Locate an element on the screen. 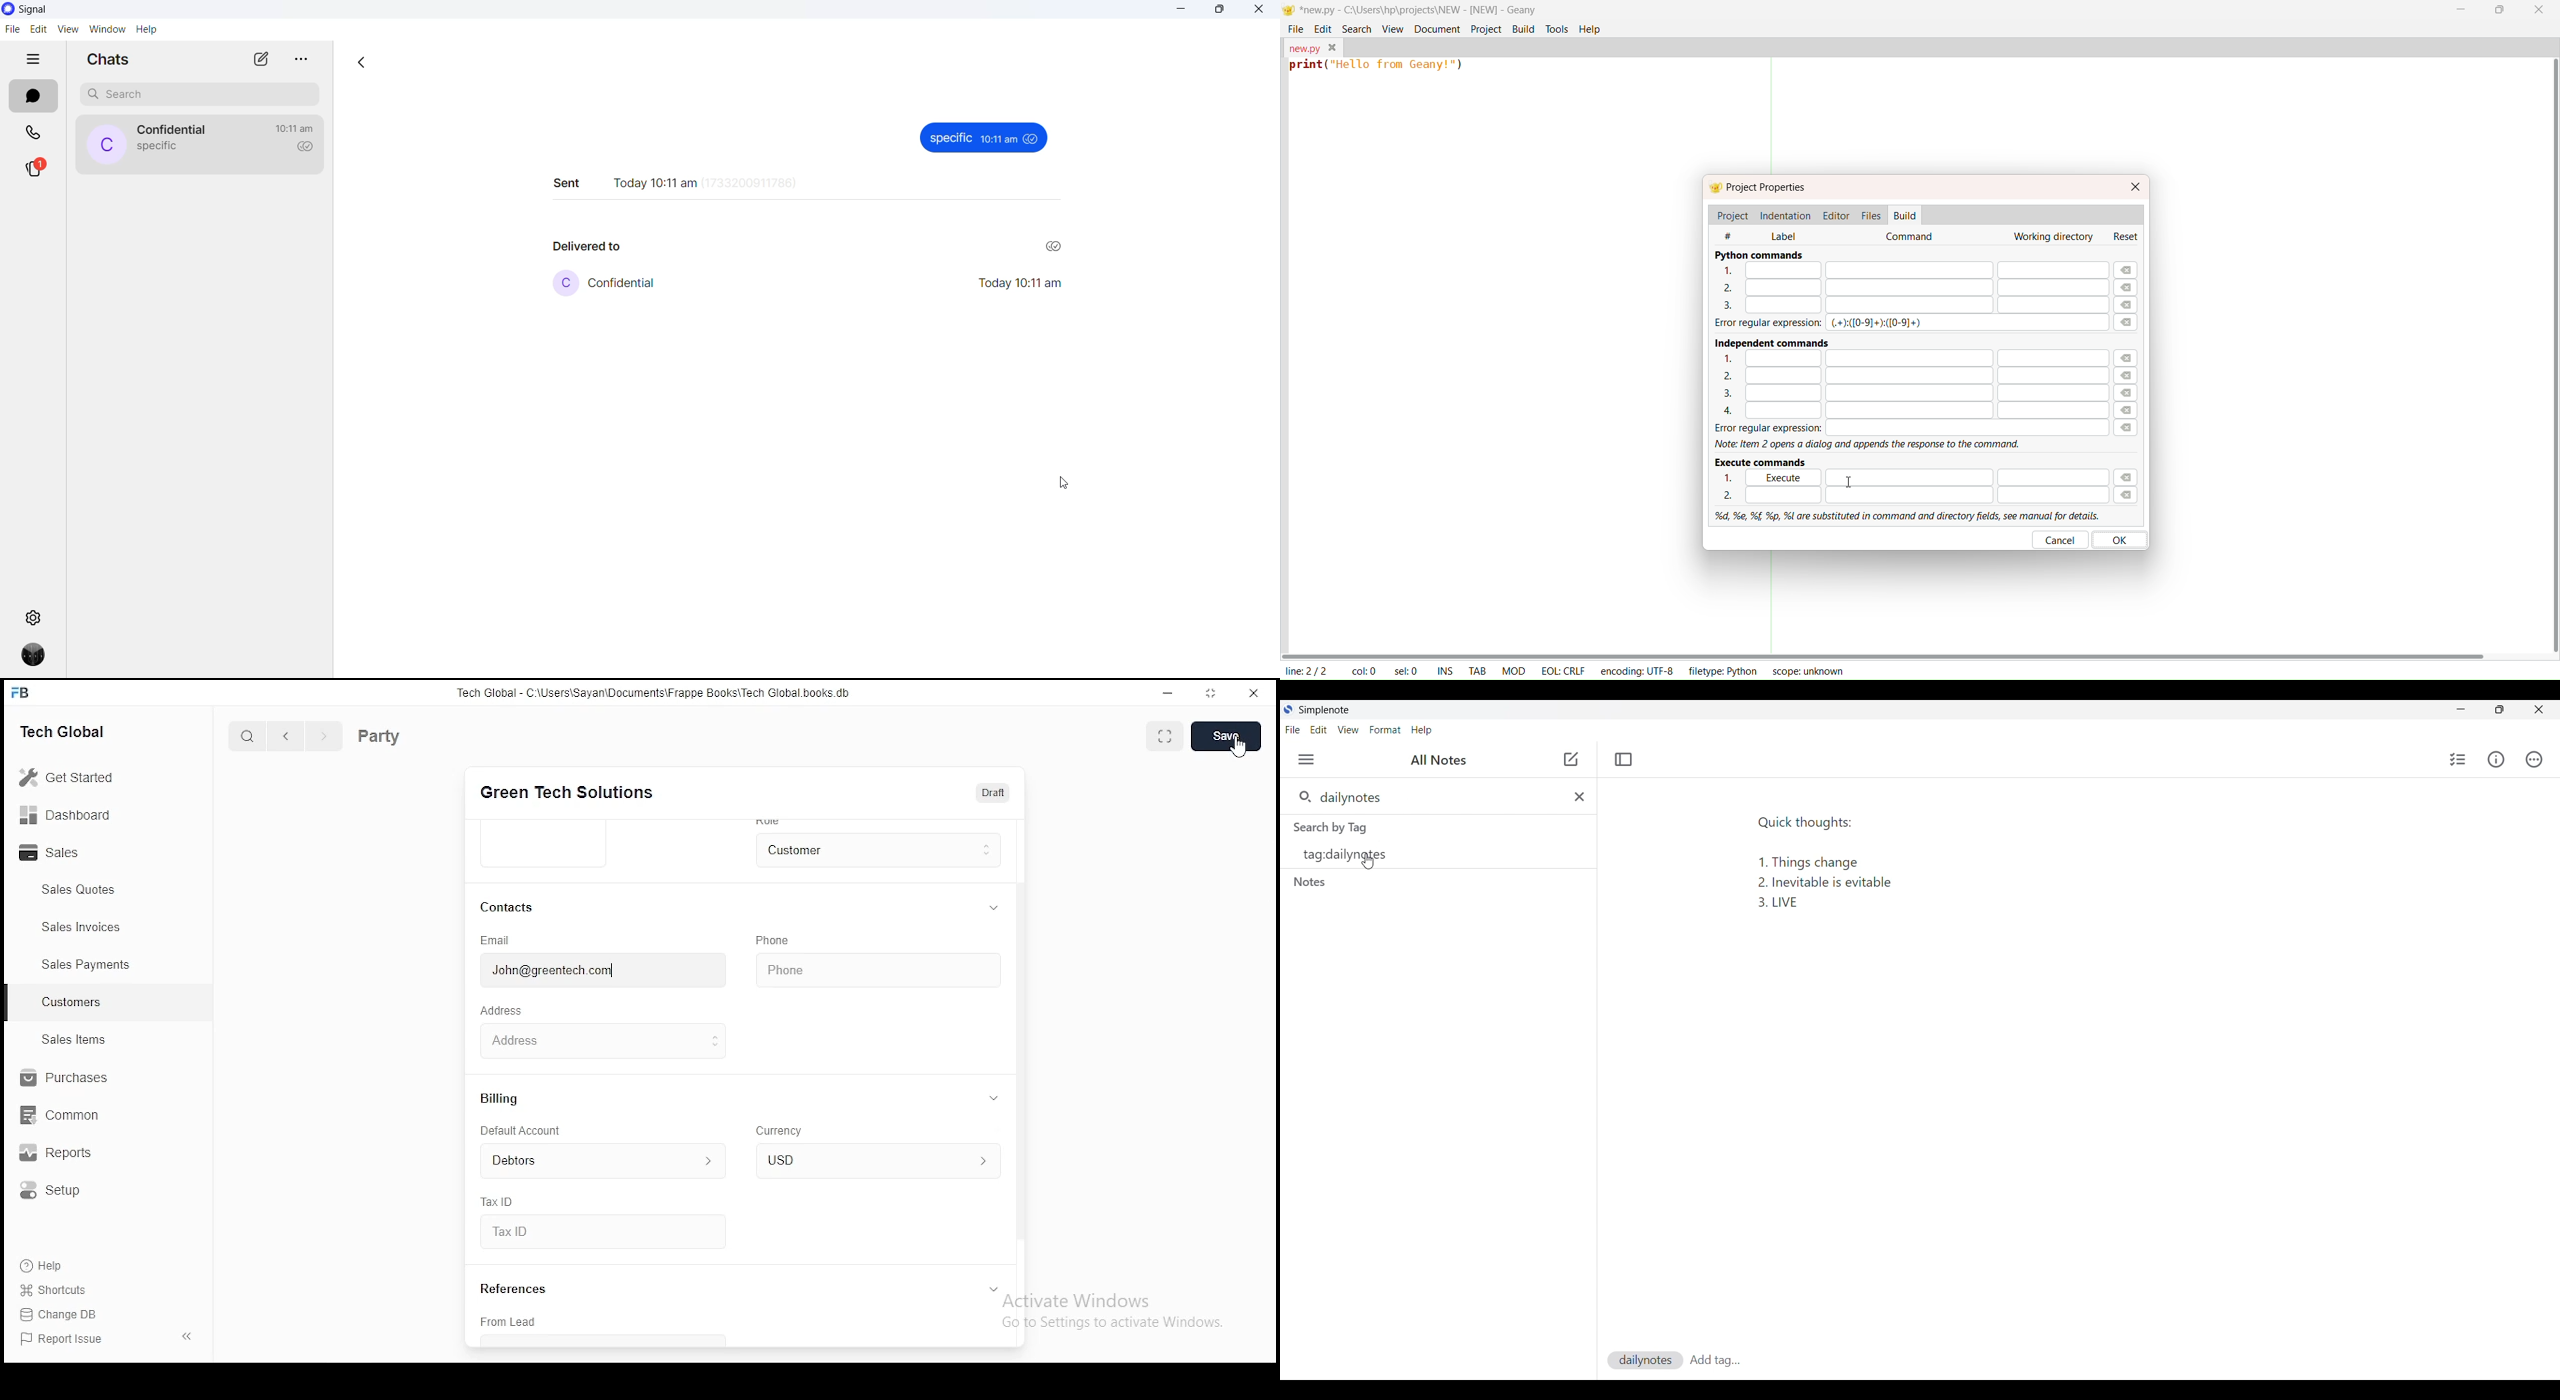  minimize is located at coordinates (2460, 9).